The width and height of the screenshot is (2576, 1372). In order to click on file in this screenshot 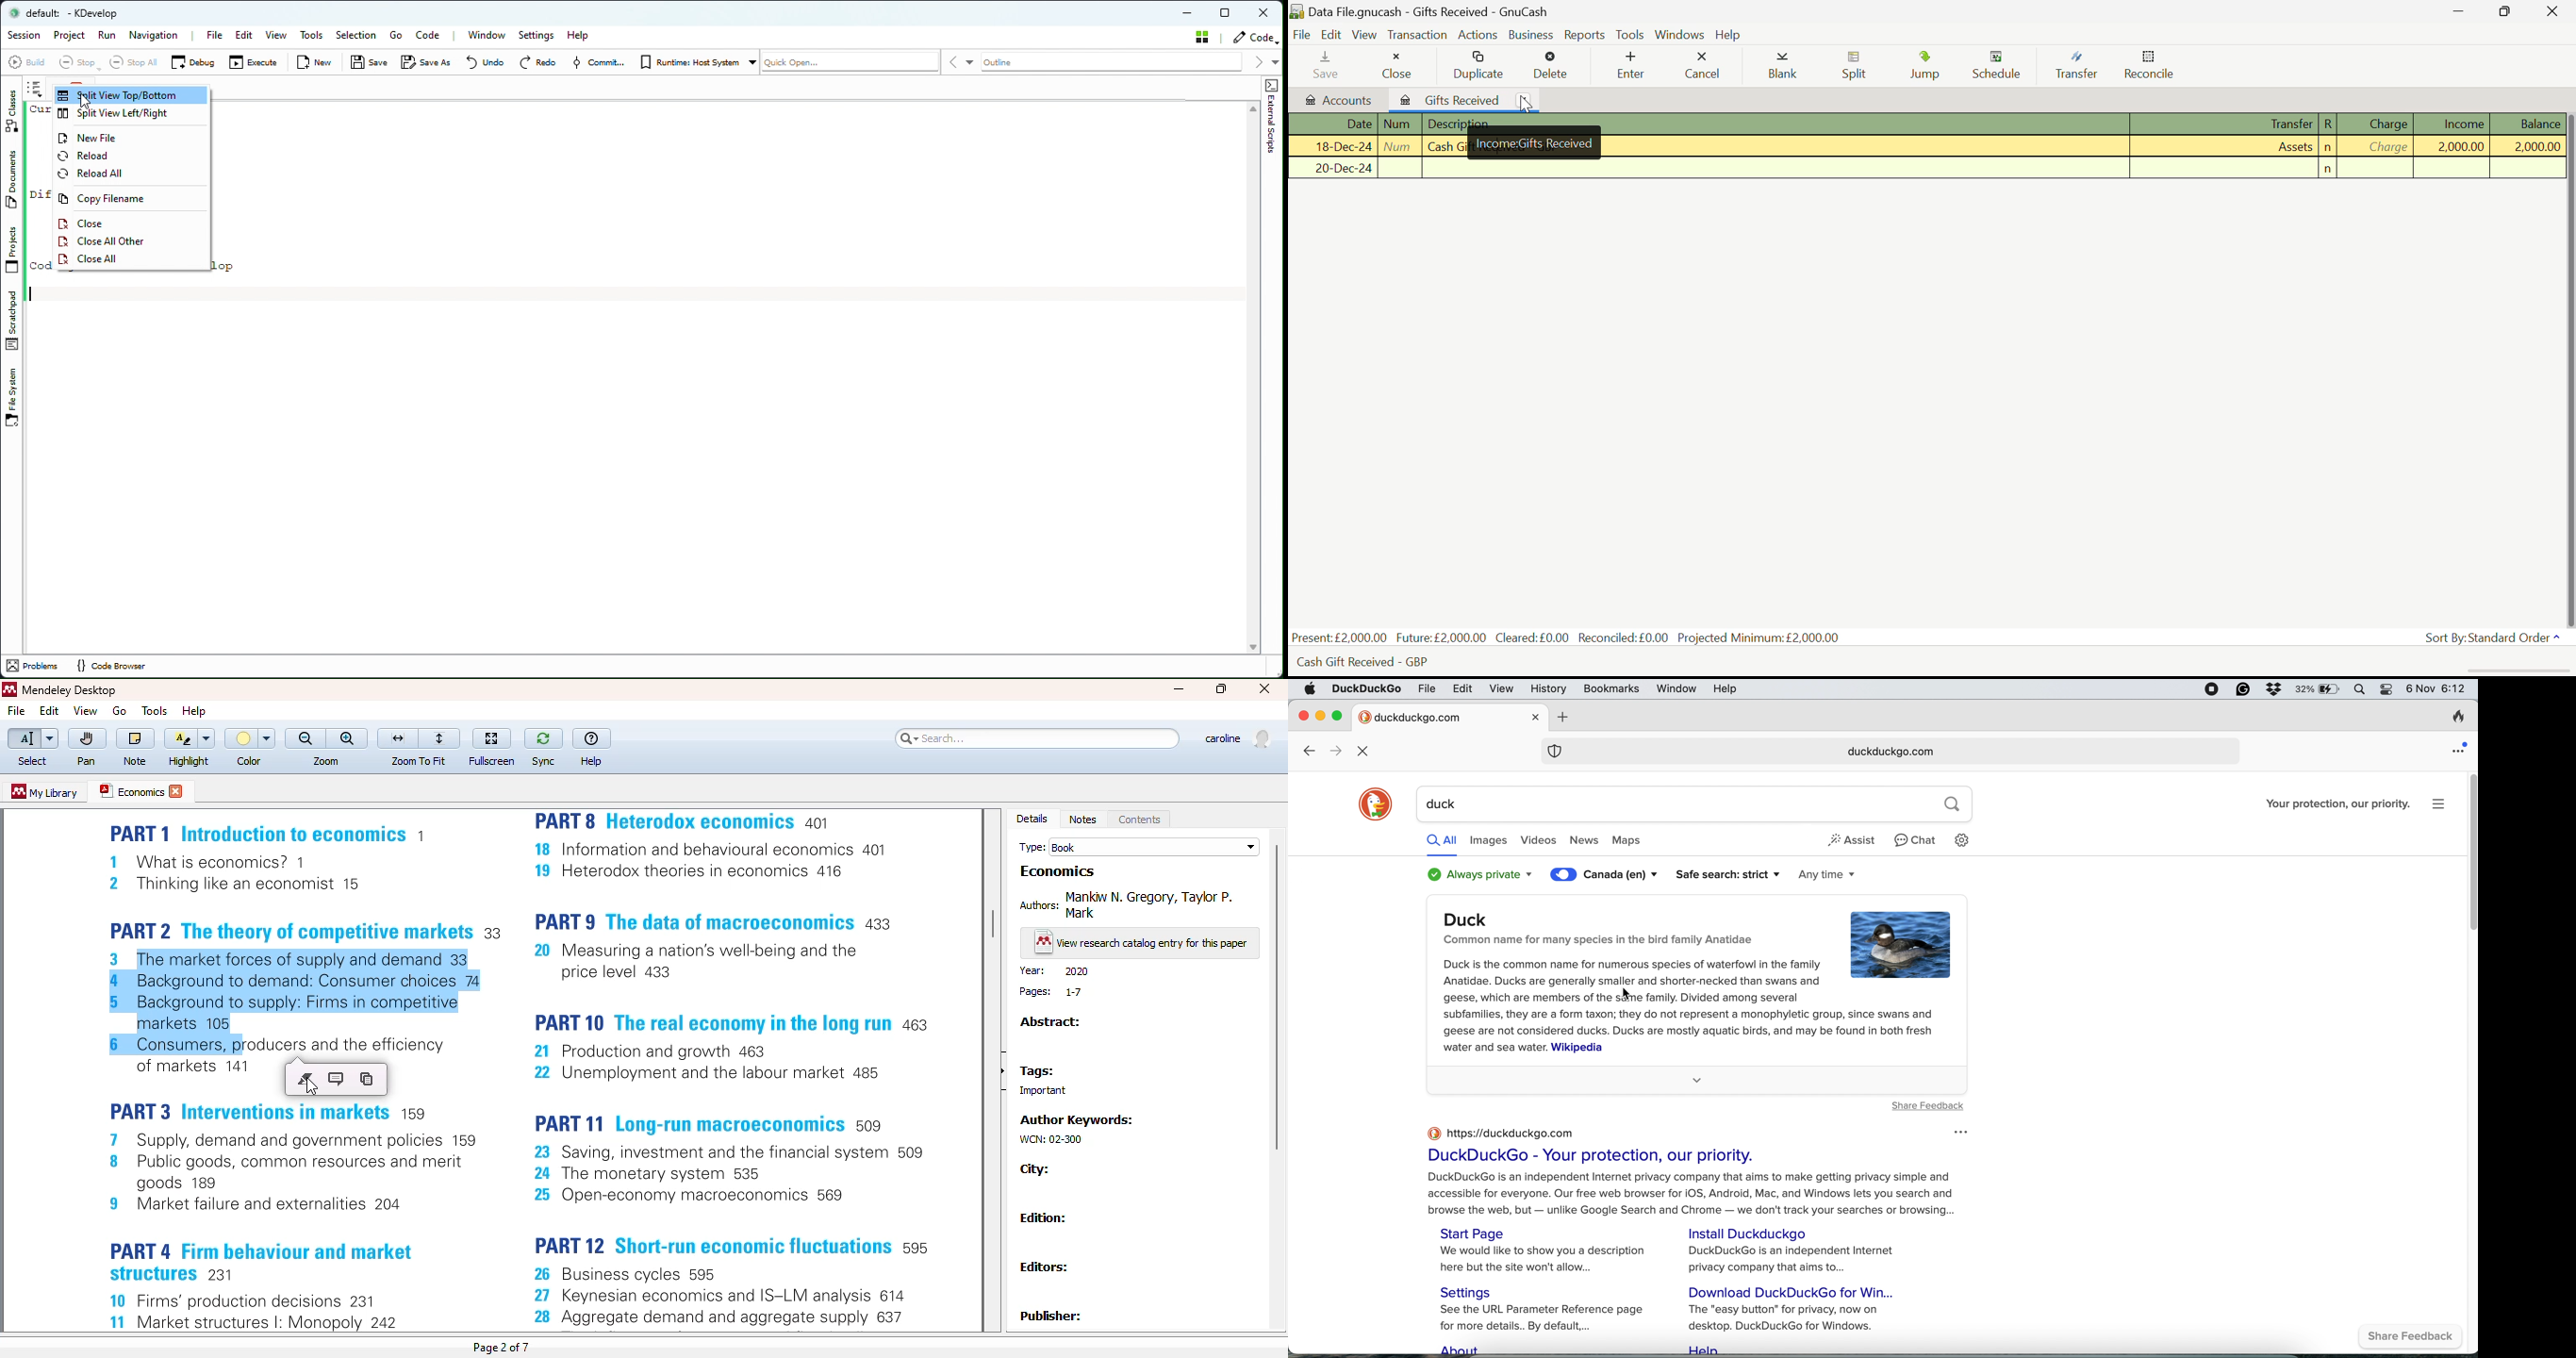, I will do `click(15, 711)`.